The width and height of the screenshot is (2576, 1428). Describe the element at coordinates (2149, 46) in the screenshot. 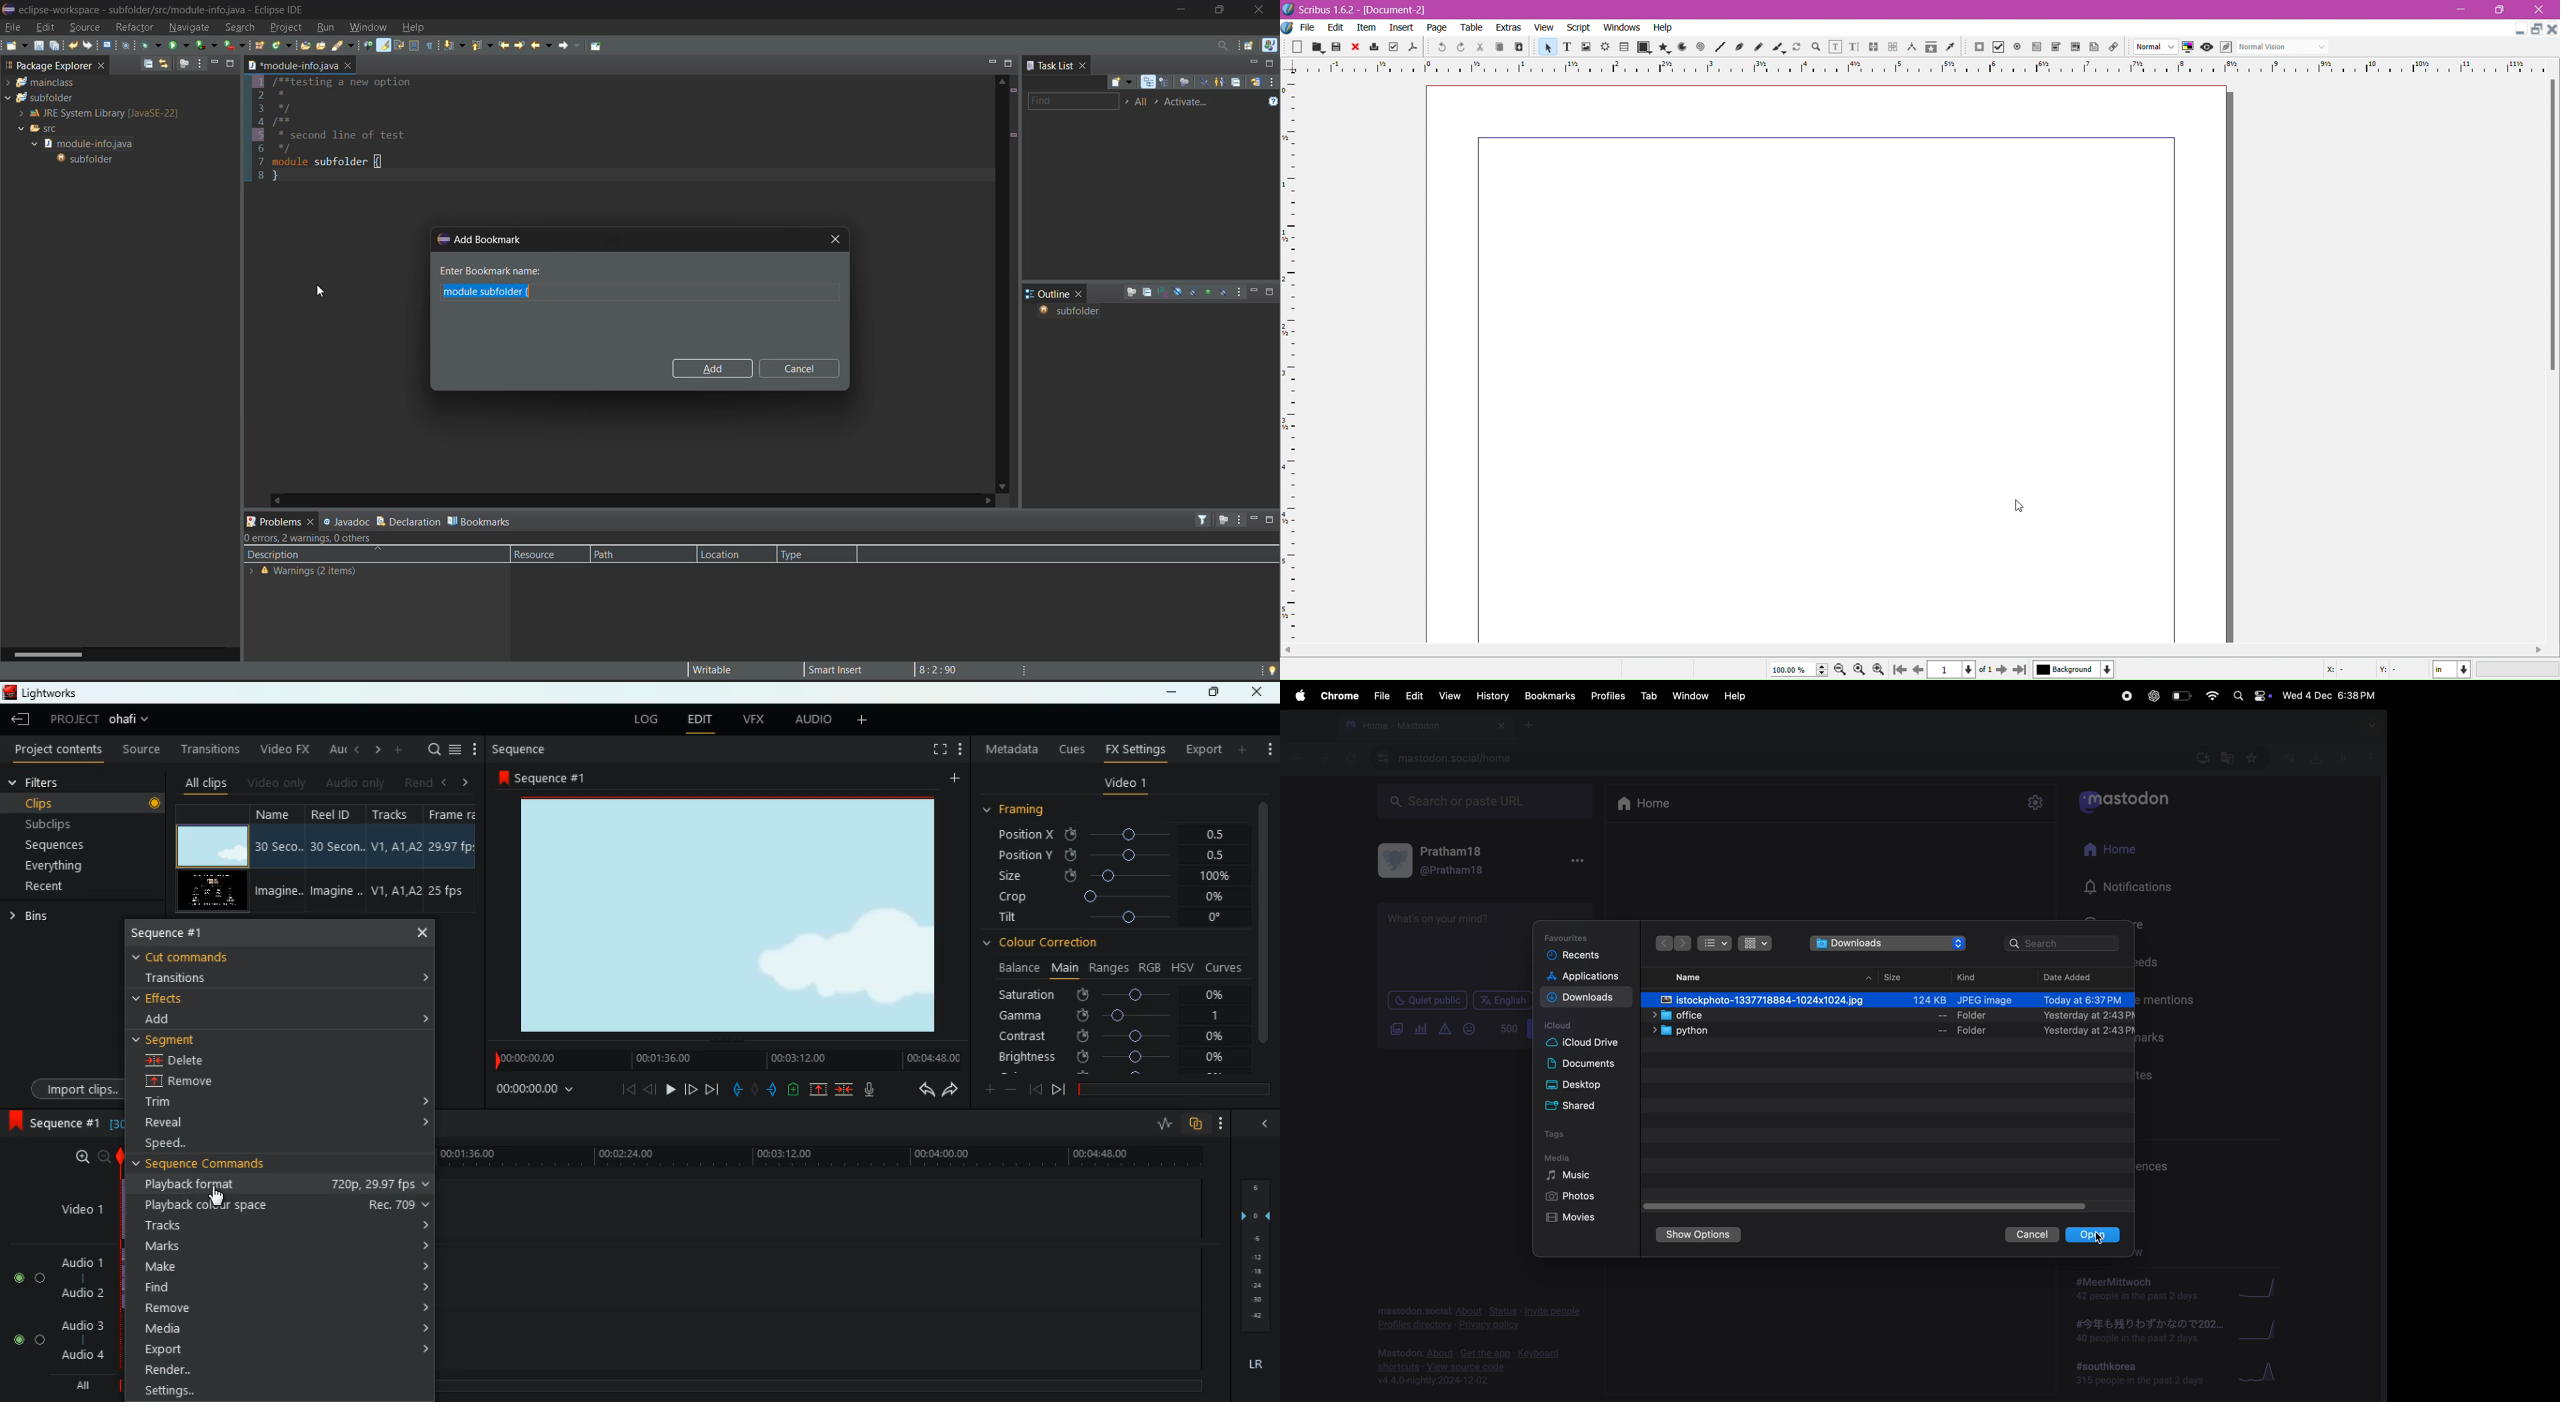

I see `drop down` at that location.